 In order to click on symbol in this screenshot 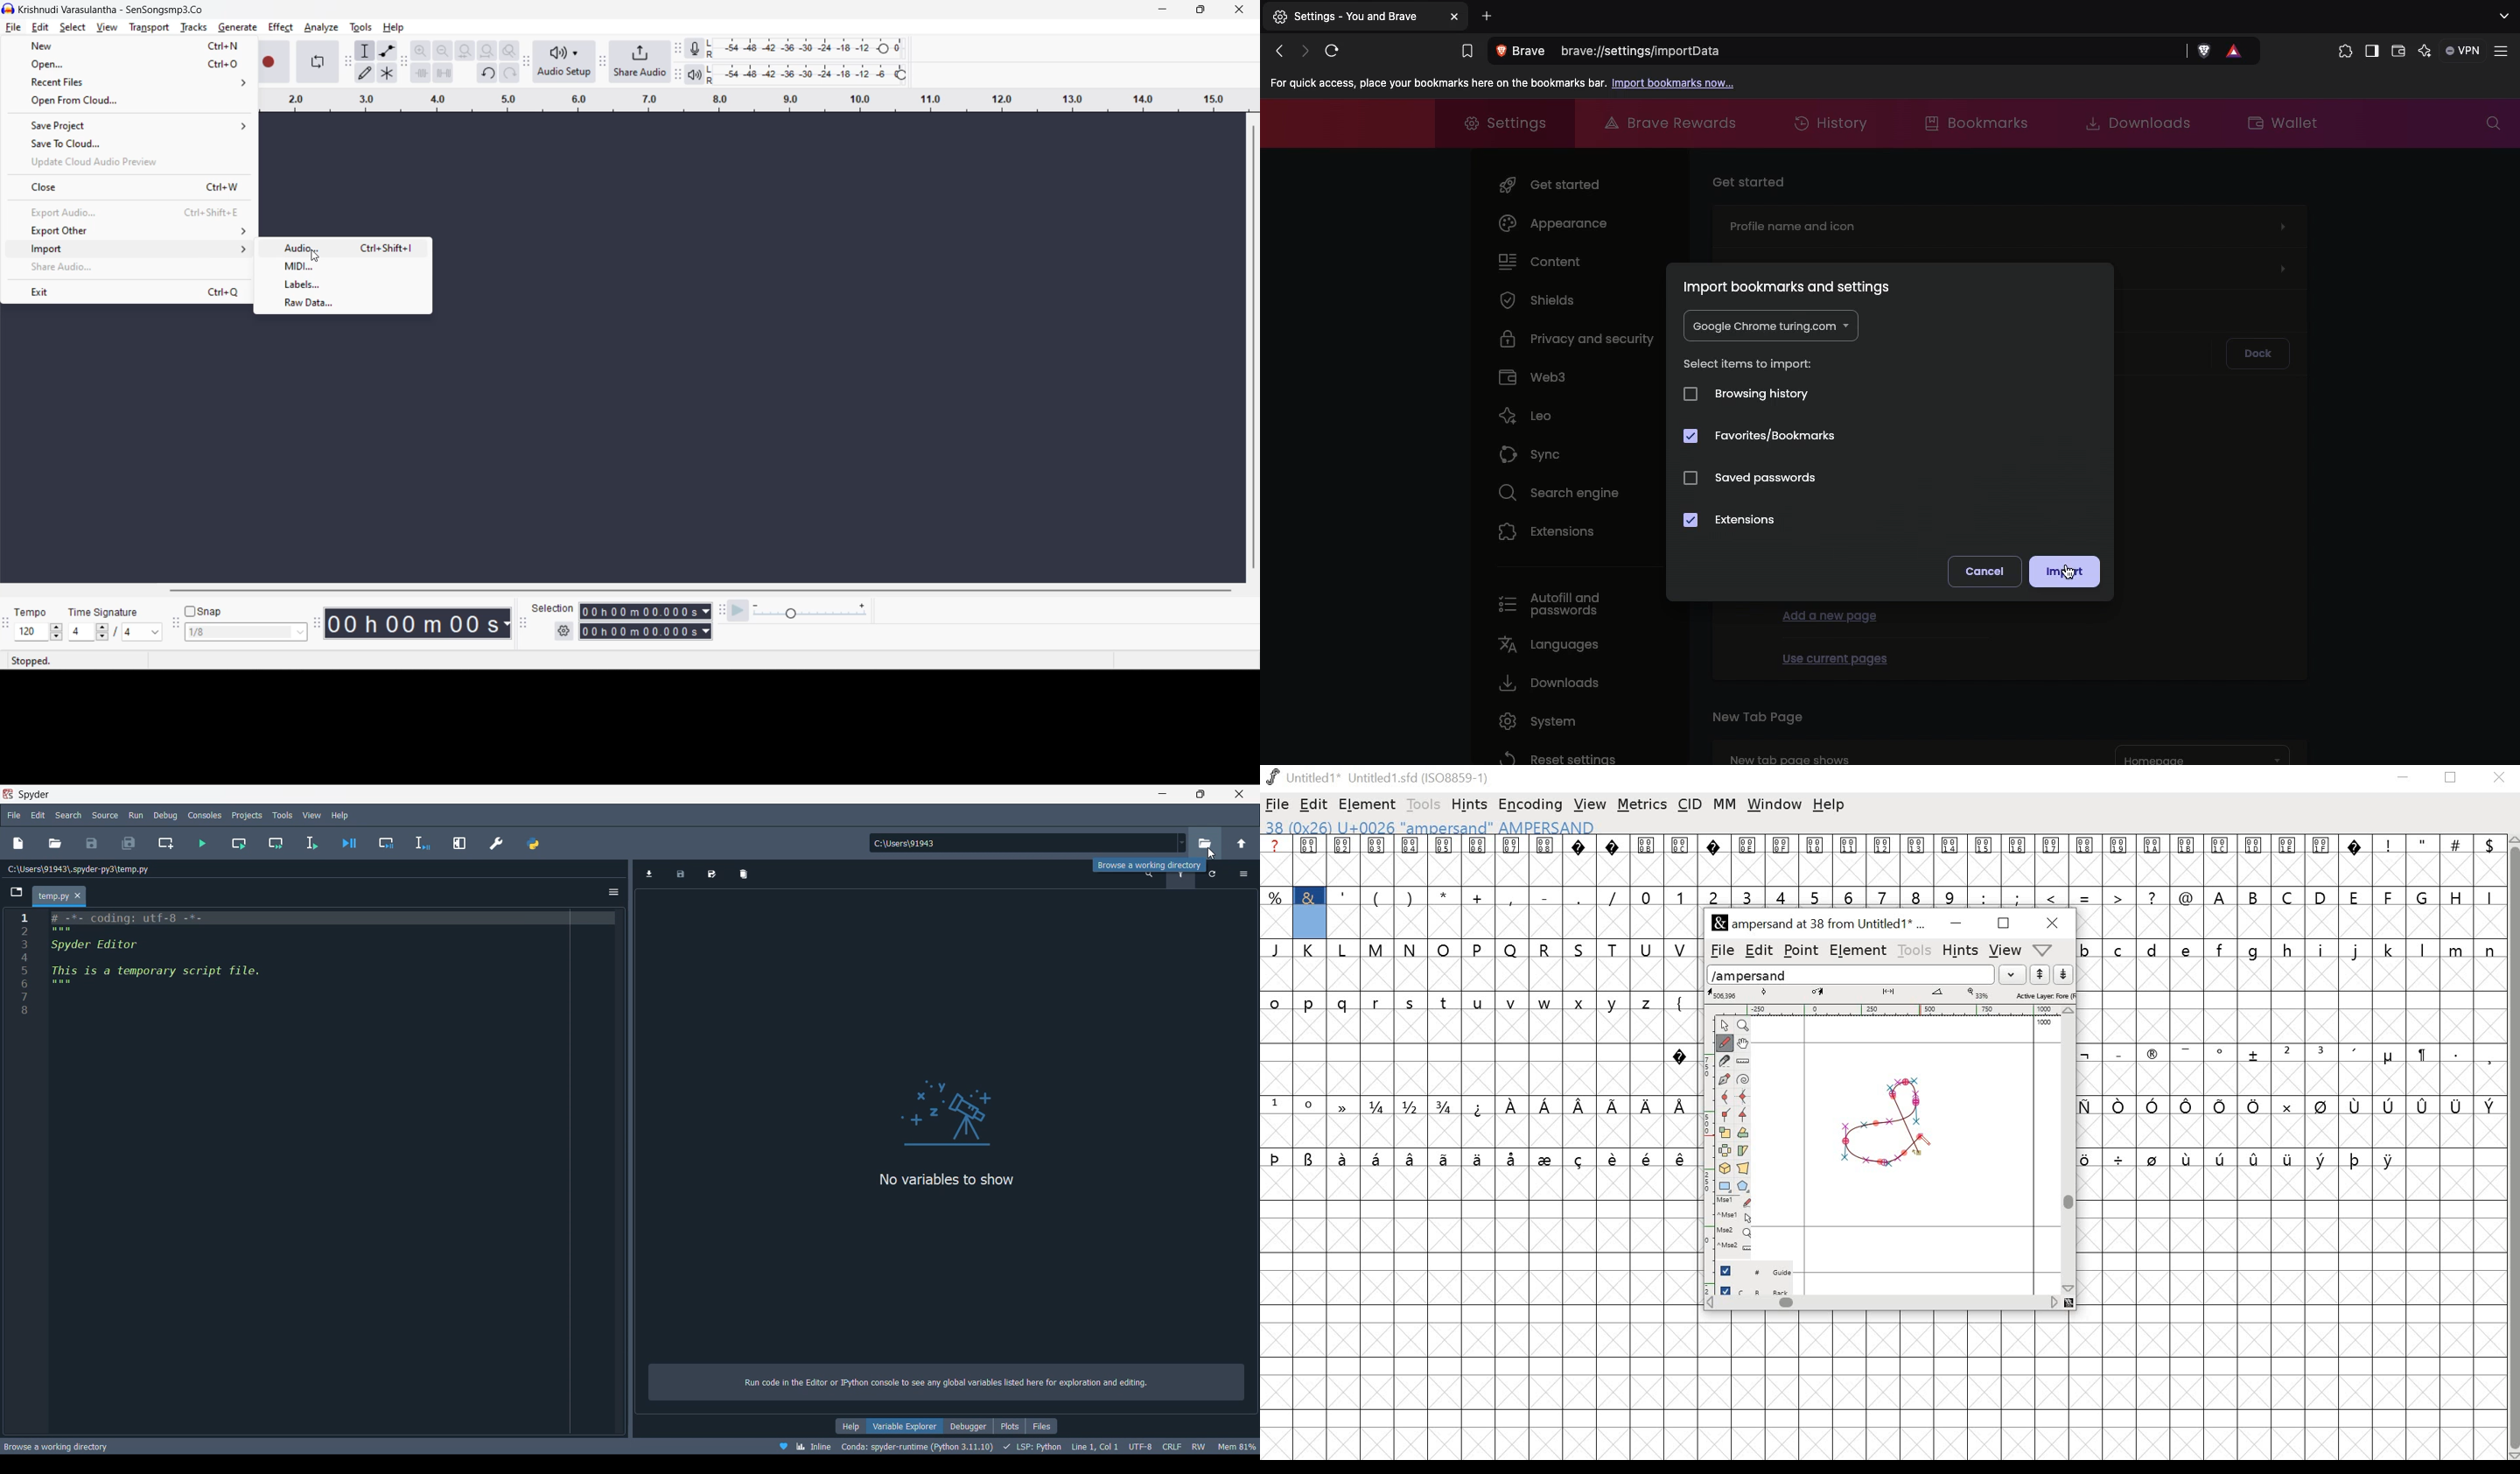, I will do `click(2221, 1158)`.